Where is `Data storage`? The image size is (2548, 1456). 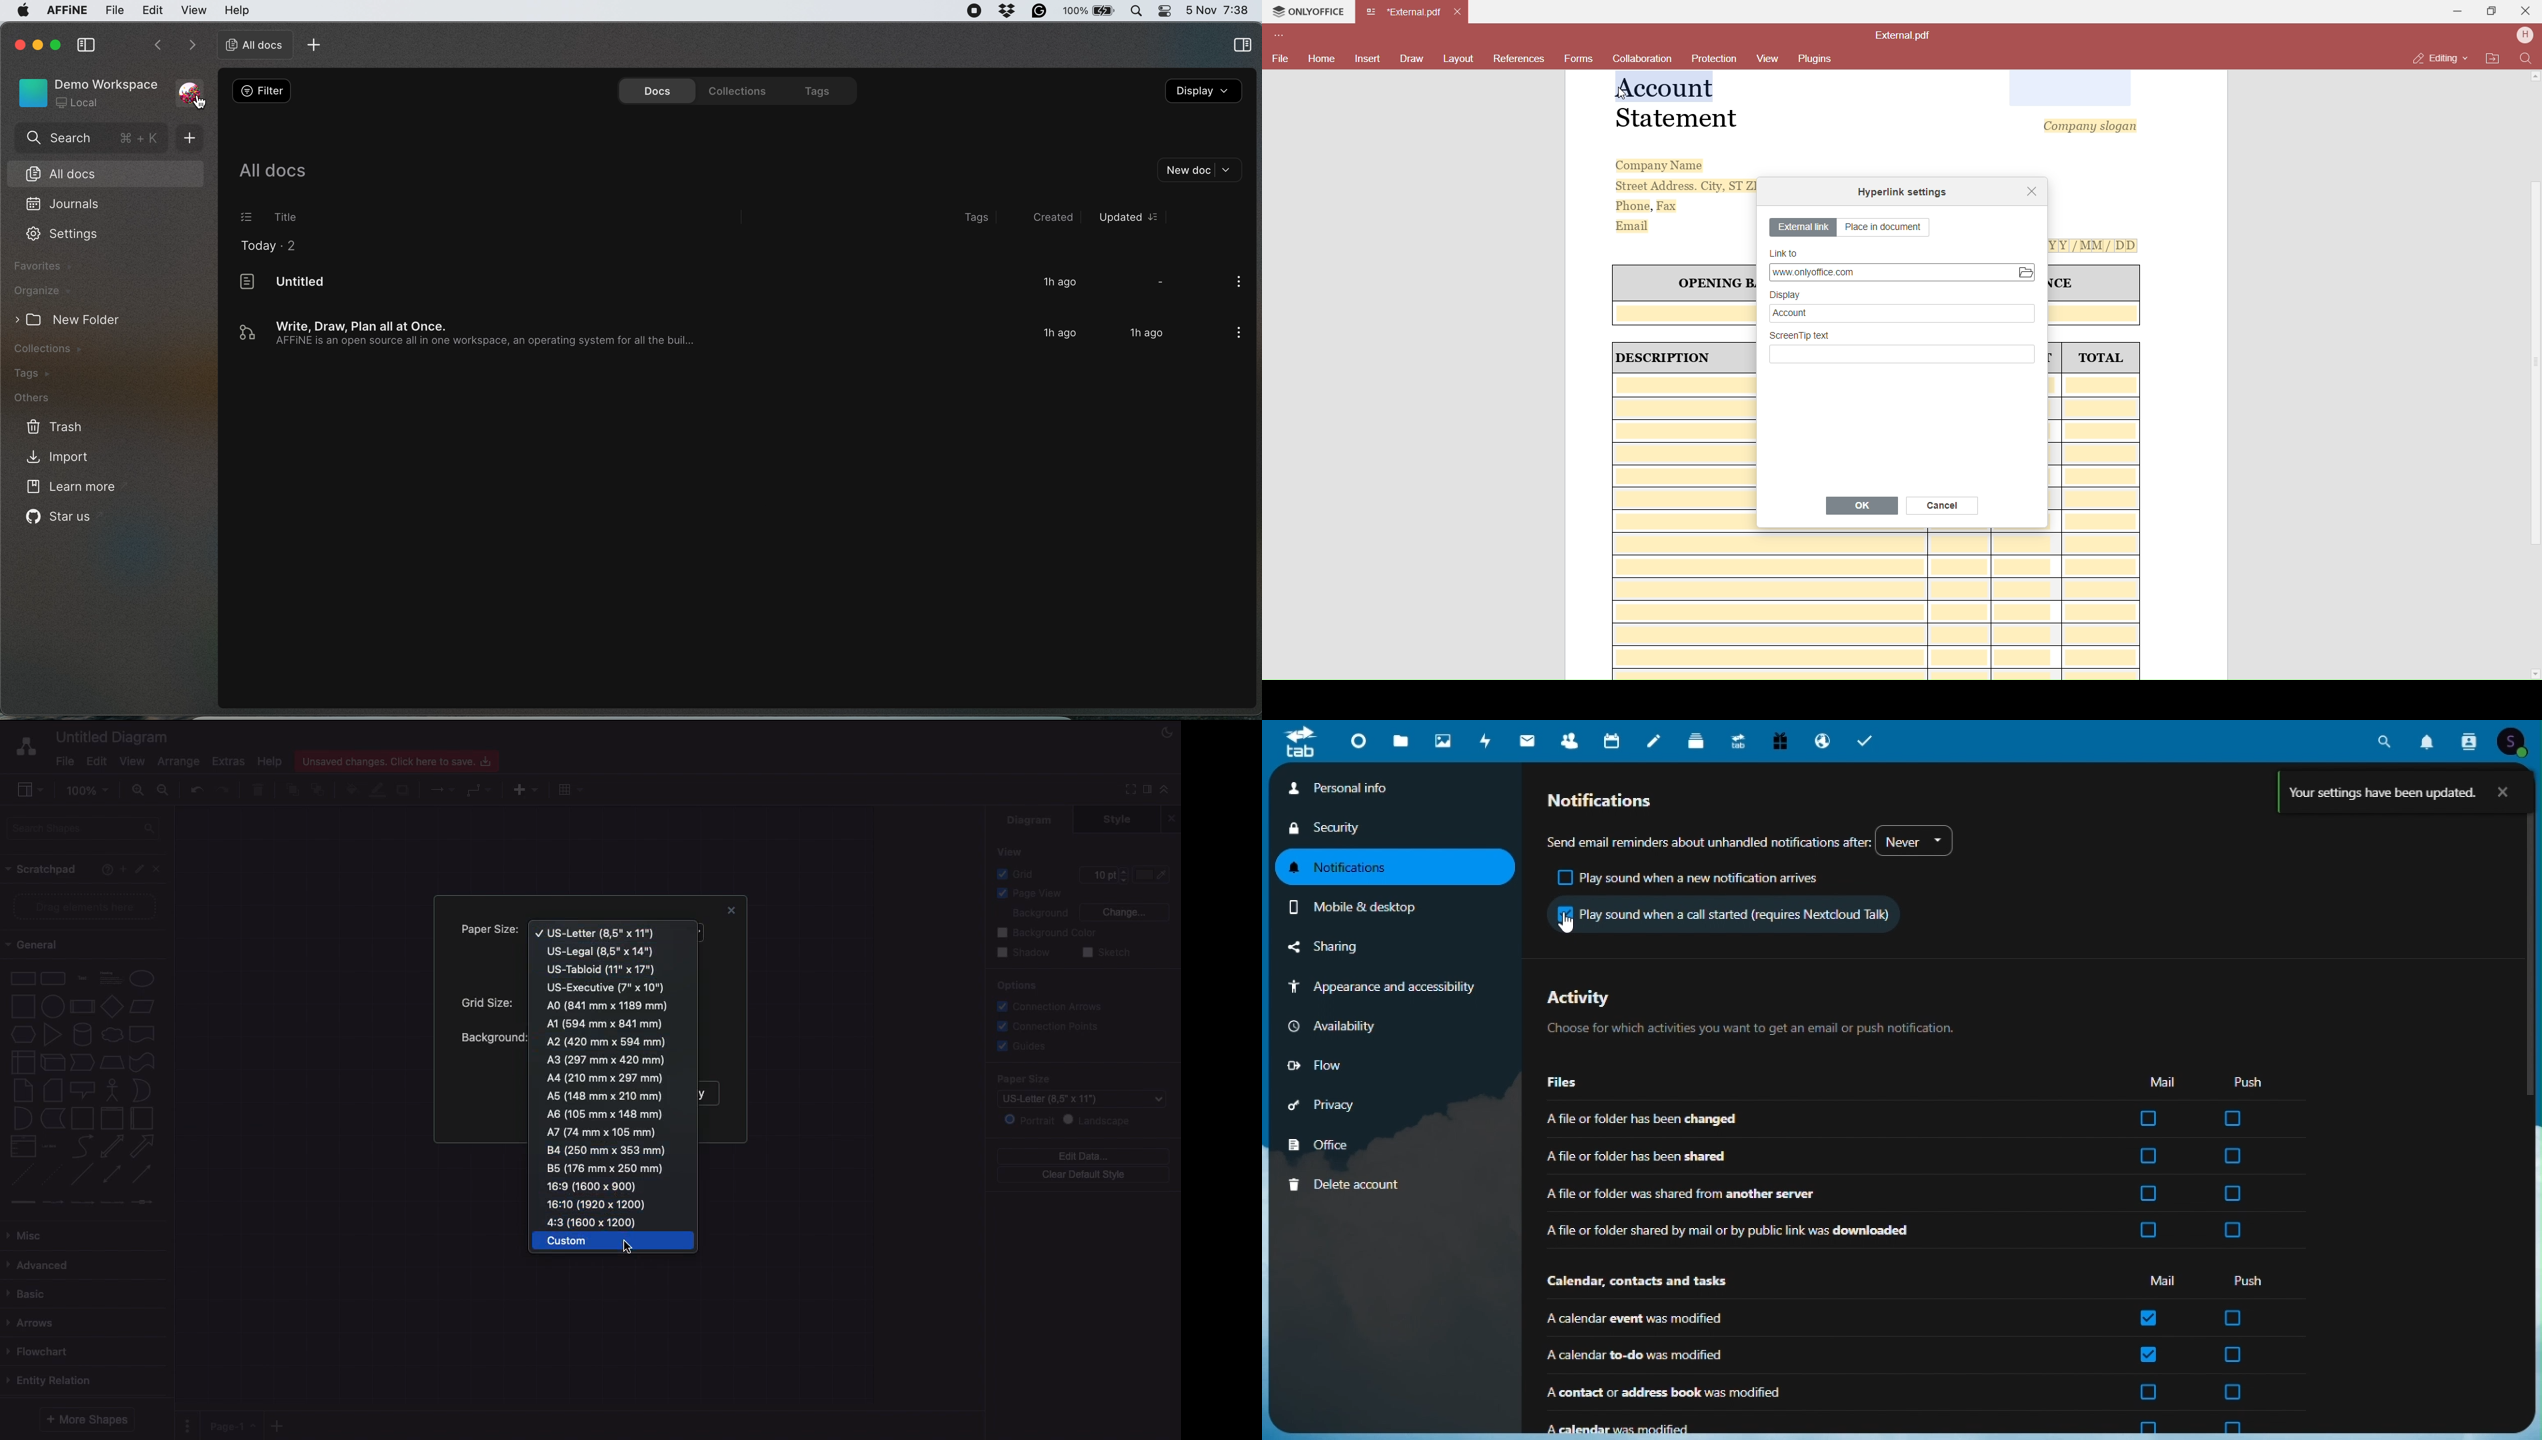
Data storage is located at coordinates (53, 1119).